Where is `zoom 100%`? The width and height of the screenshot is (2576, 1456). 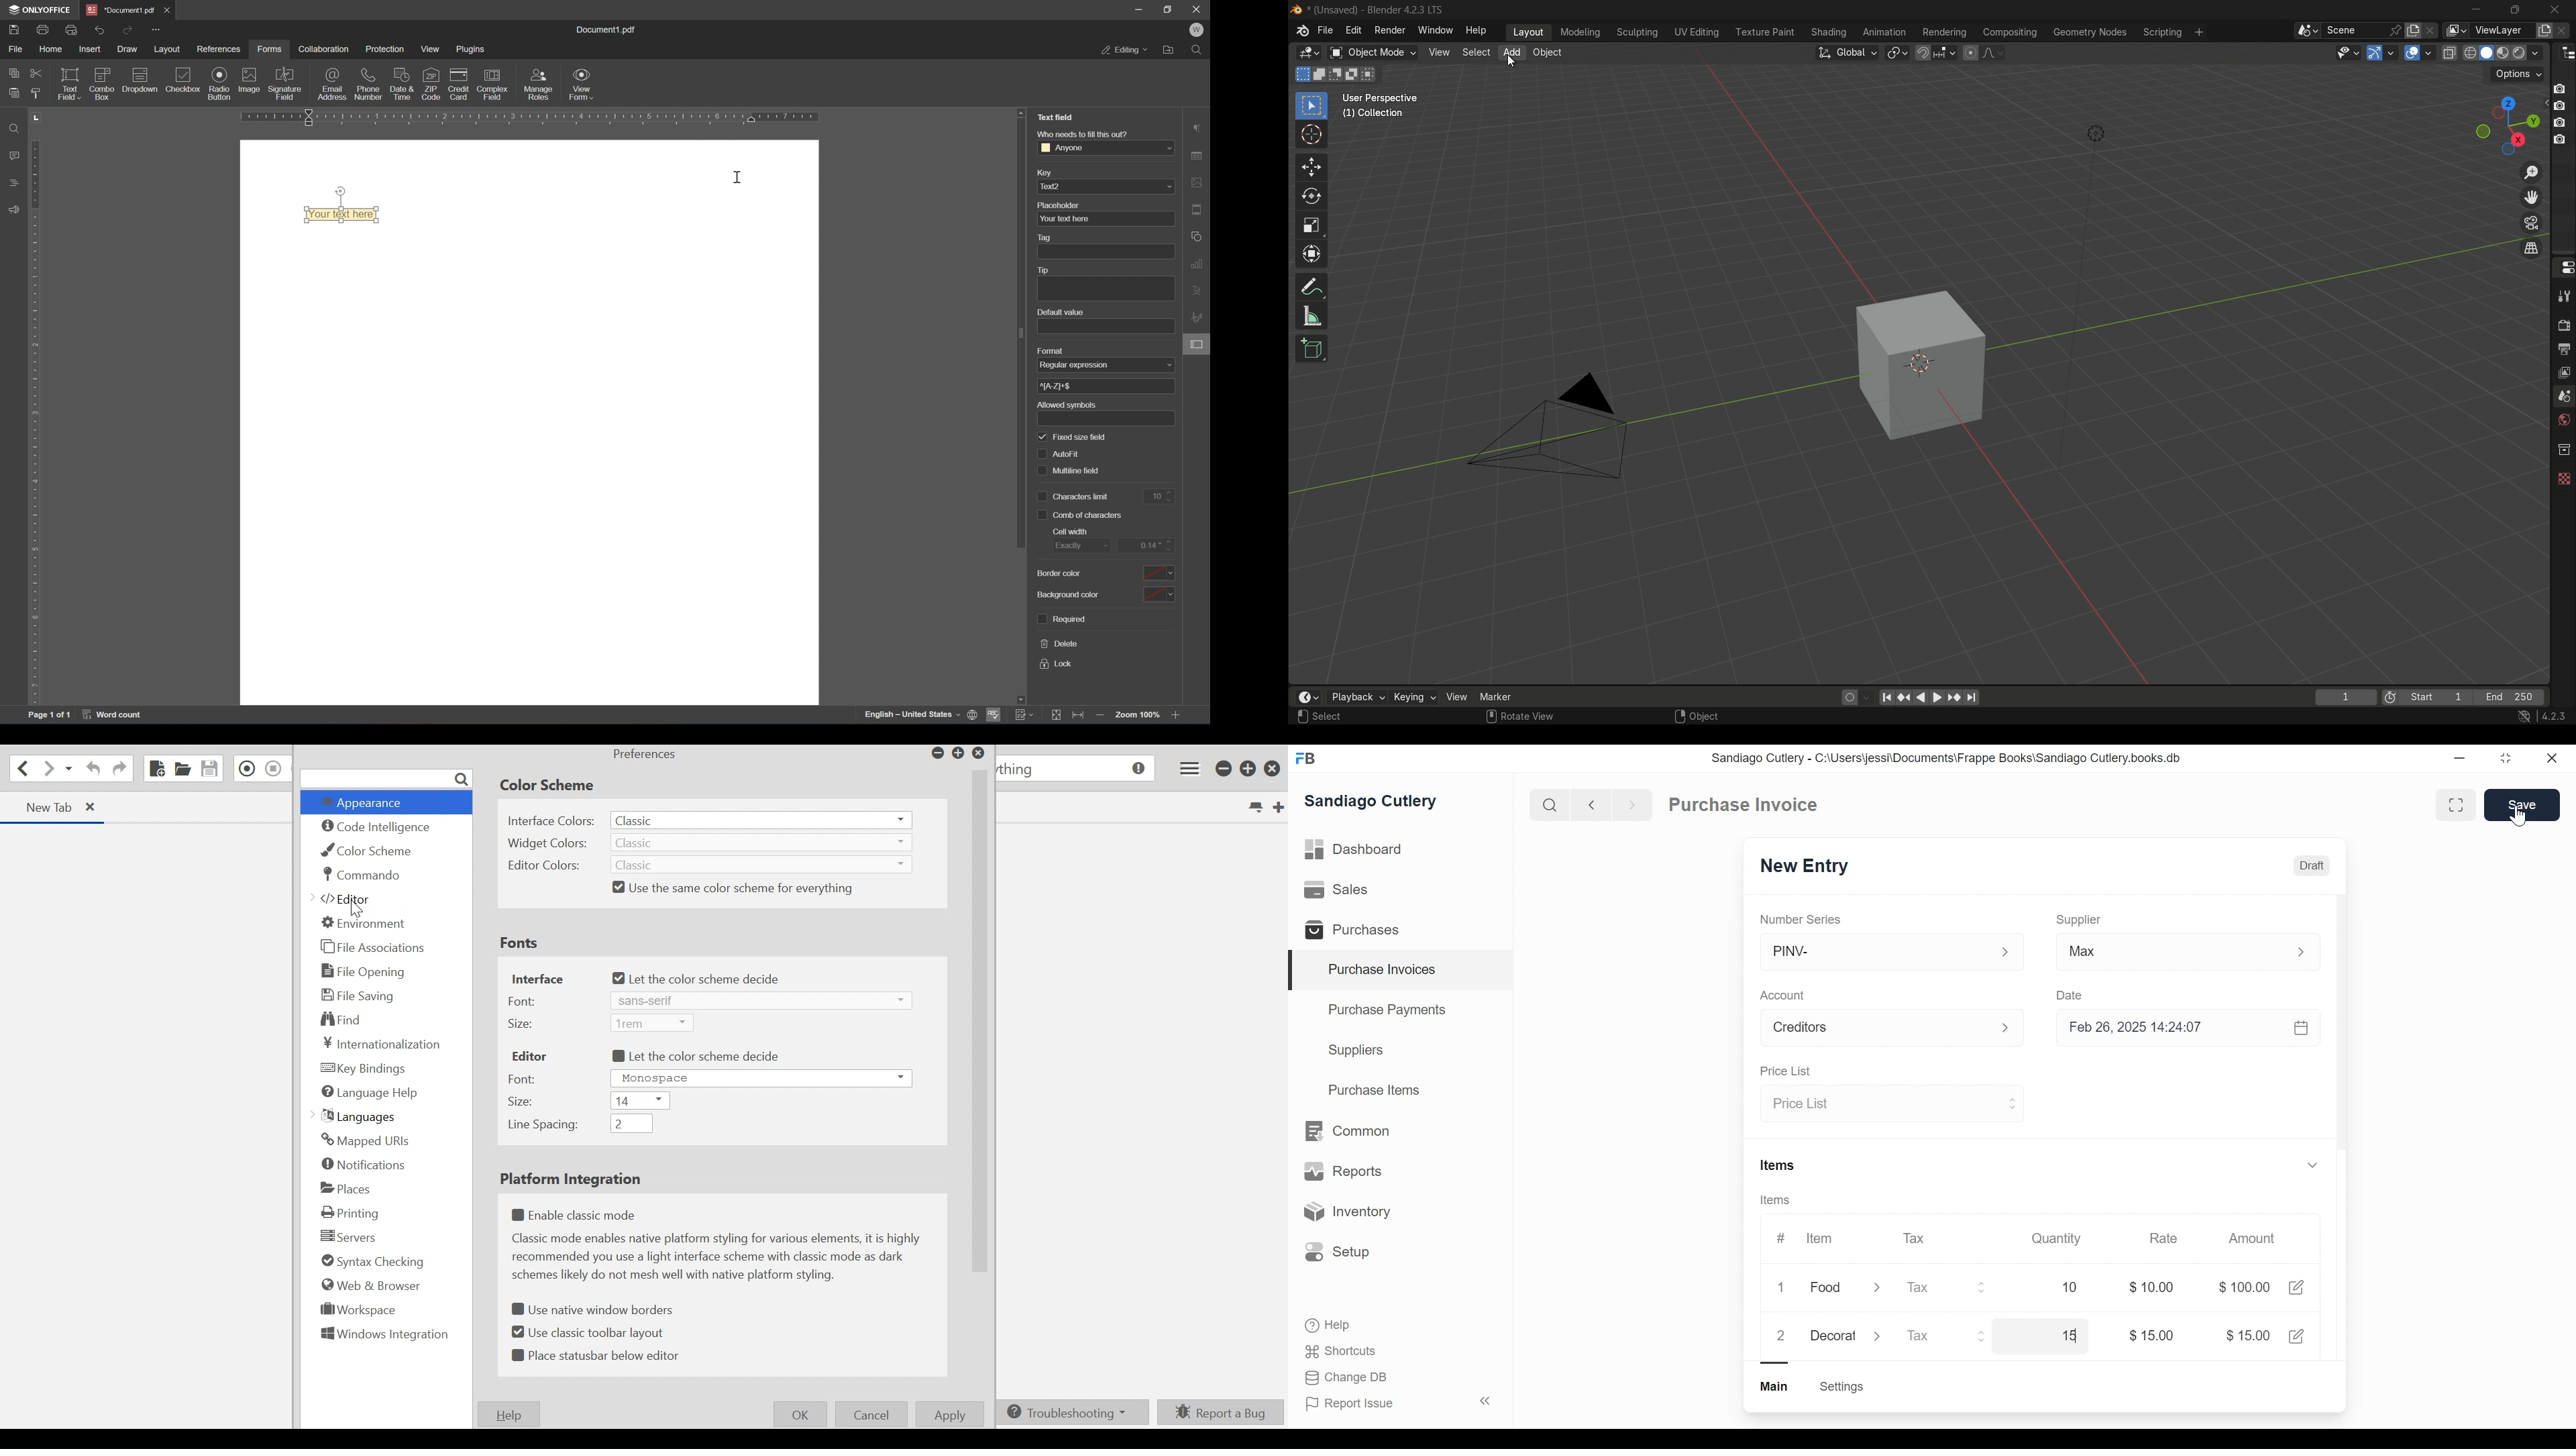
zoom 100% is located at coordinates (1136, 714).